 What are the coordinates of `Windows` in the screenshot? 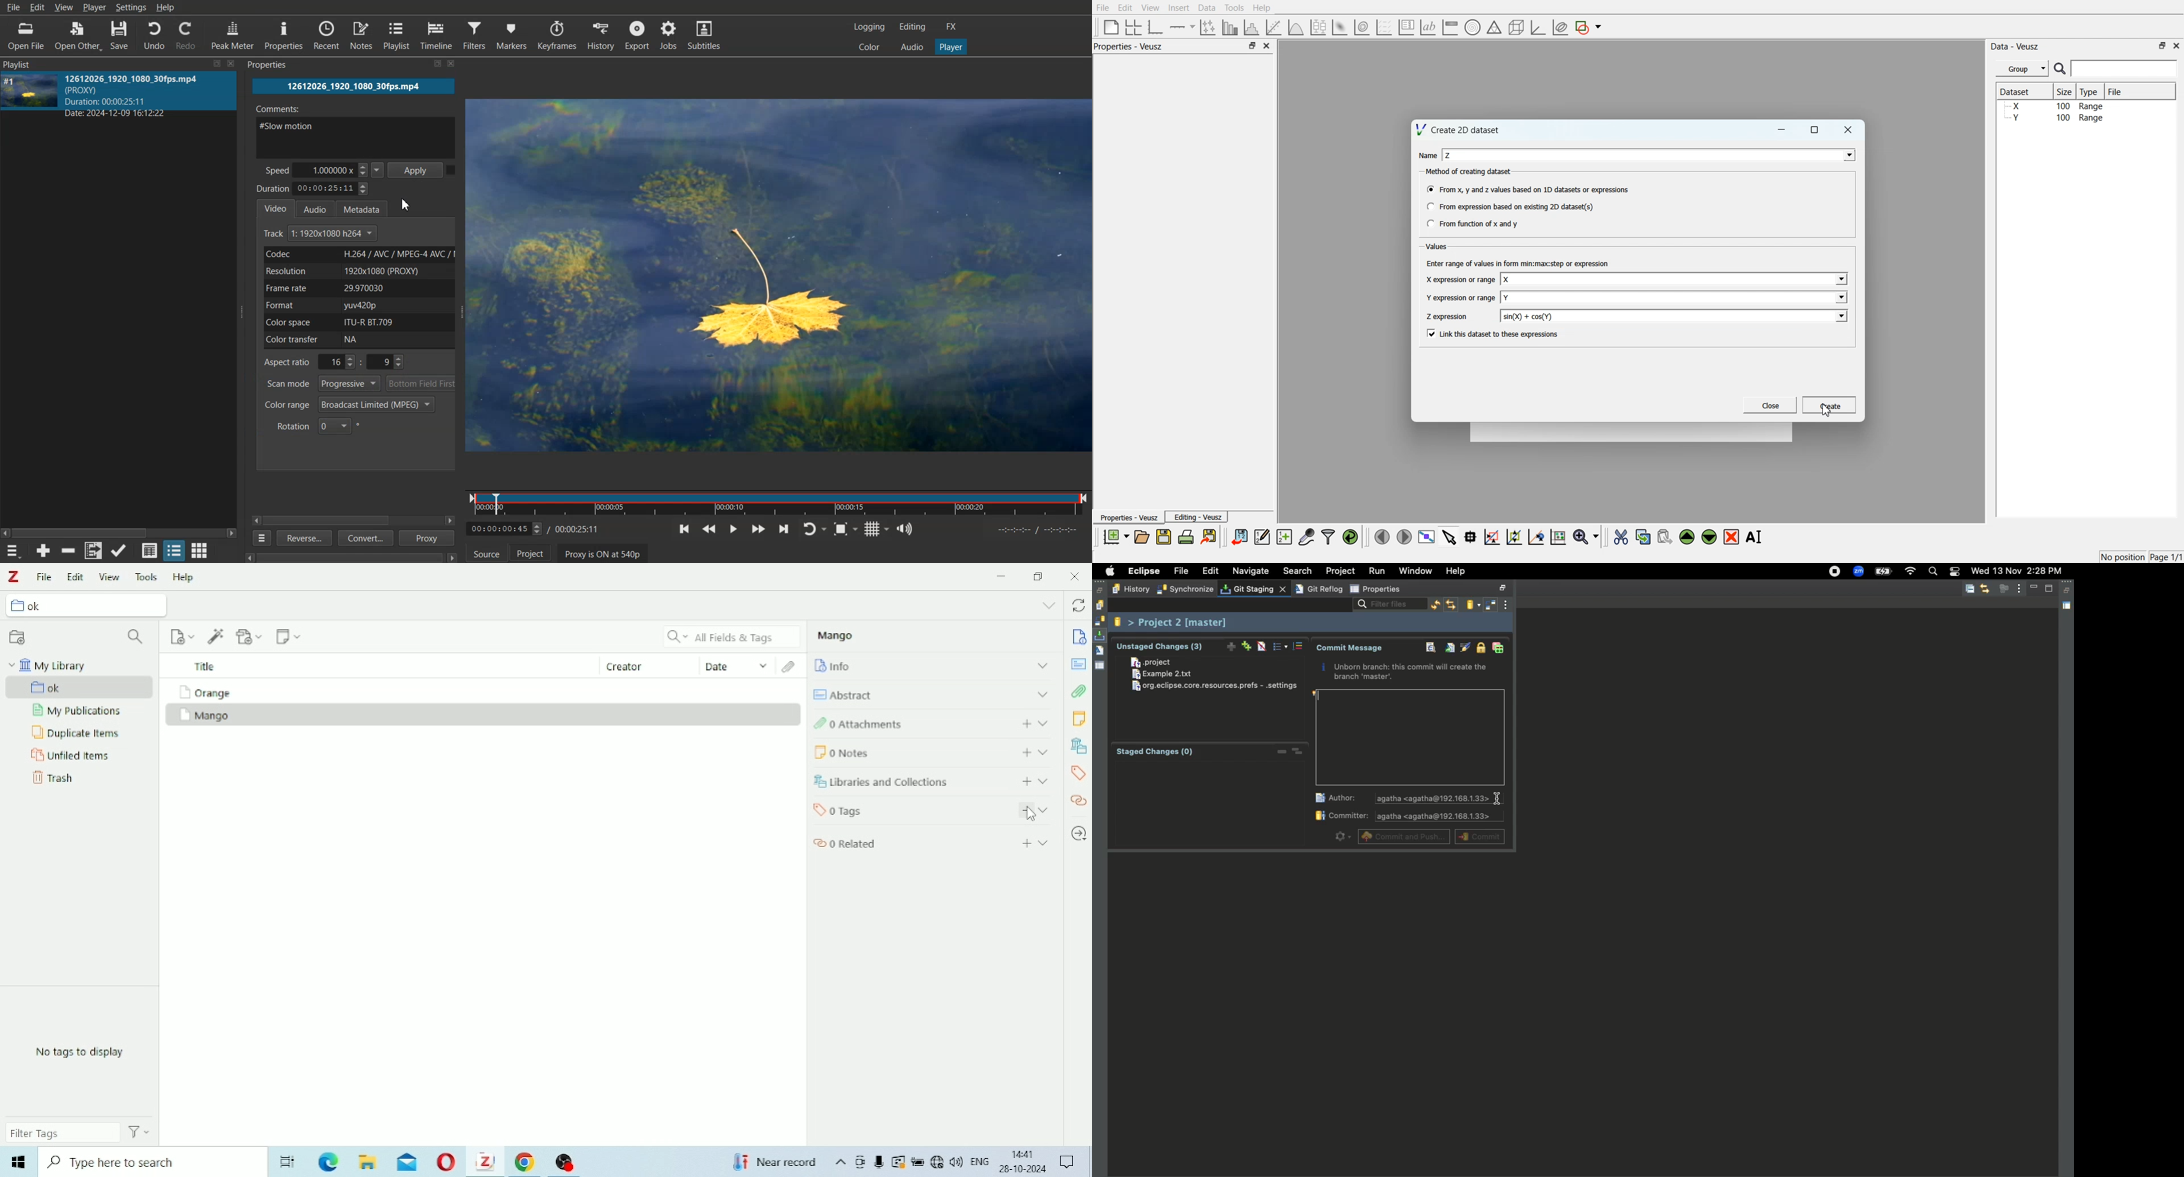 It's located at (18, 1160).